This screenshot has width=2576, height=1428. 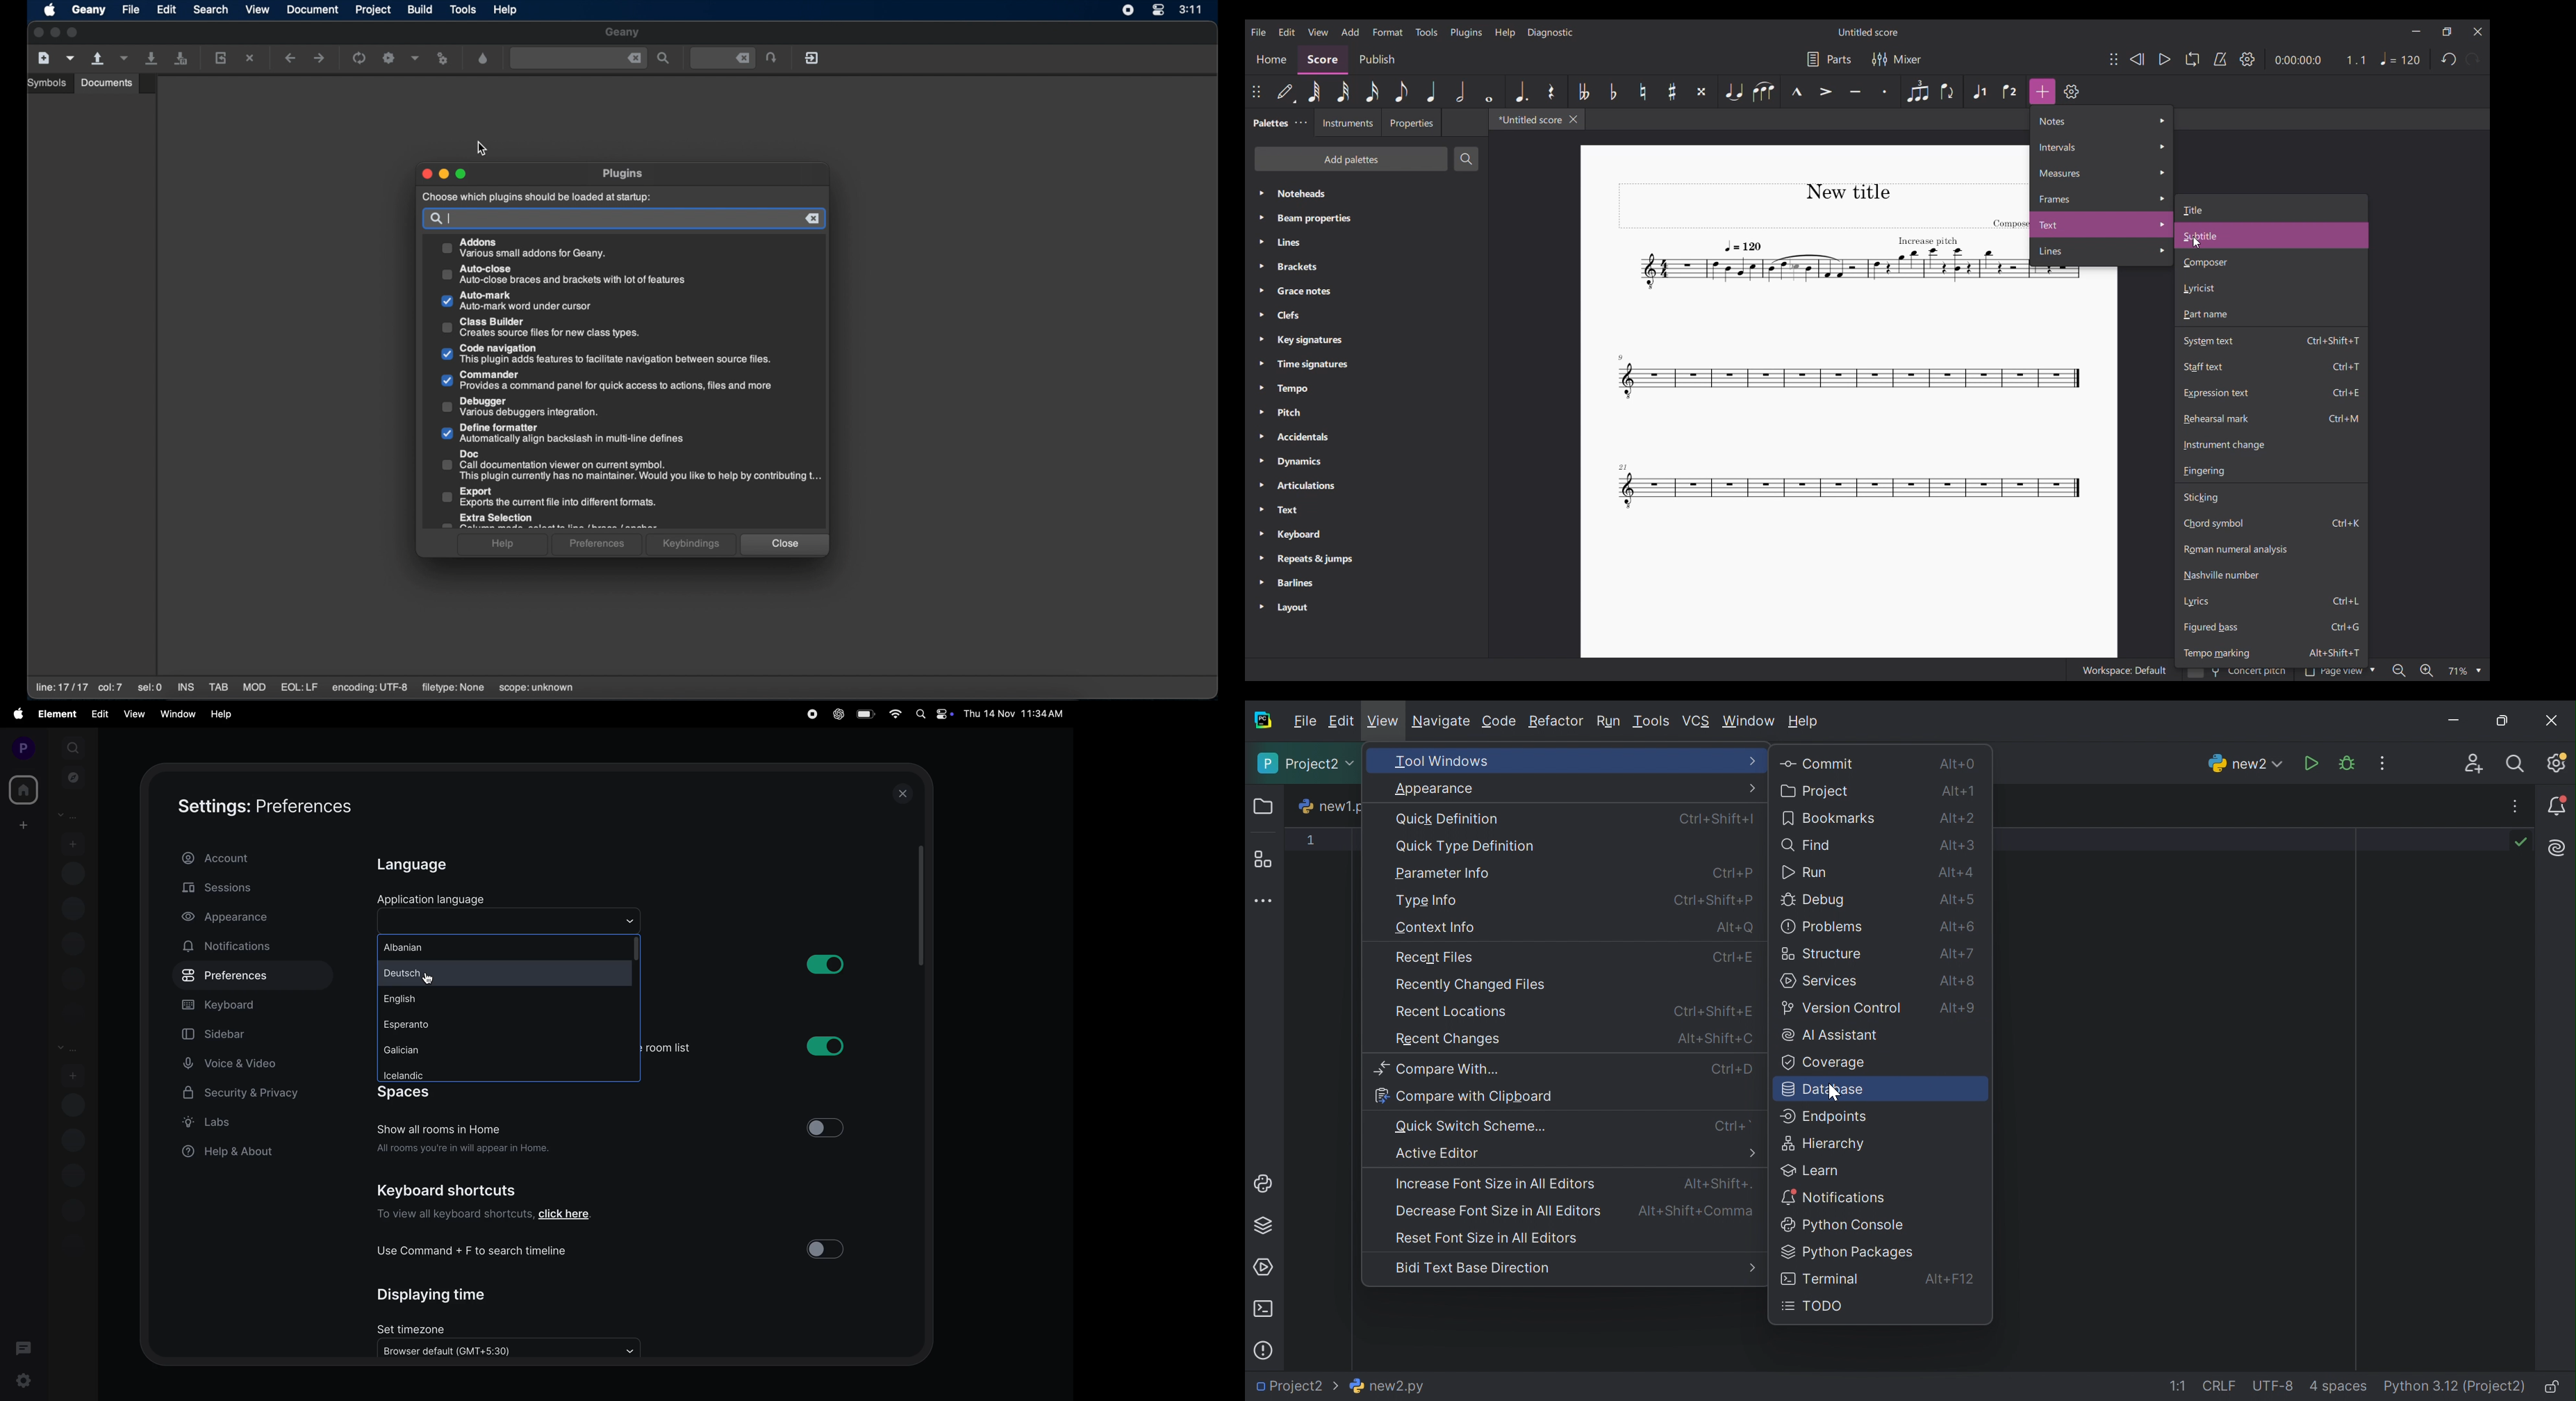 I want to click on document, so click(x=313, y=10).